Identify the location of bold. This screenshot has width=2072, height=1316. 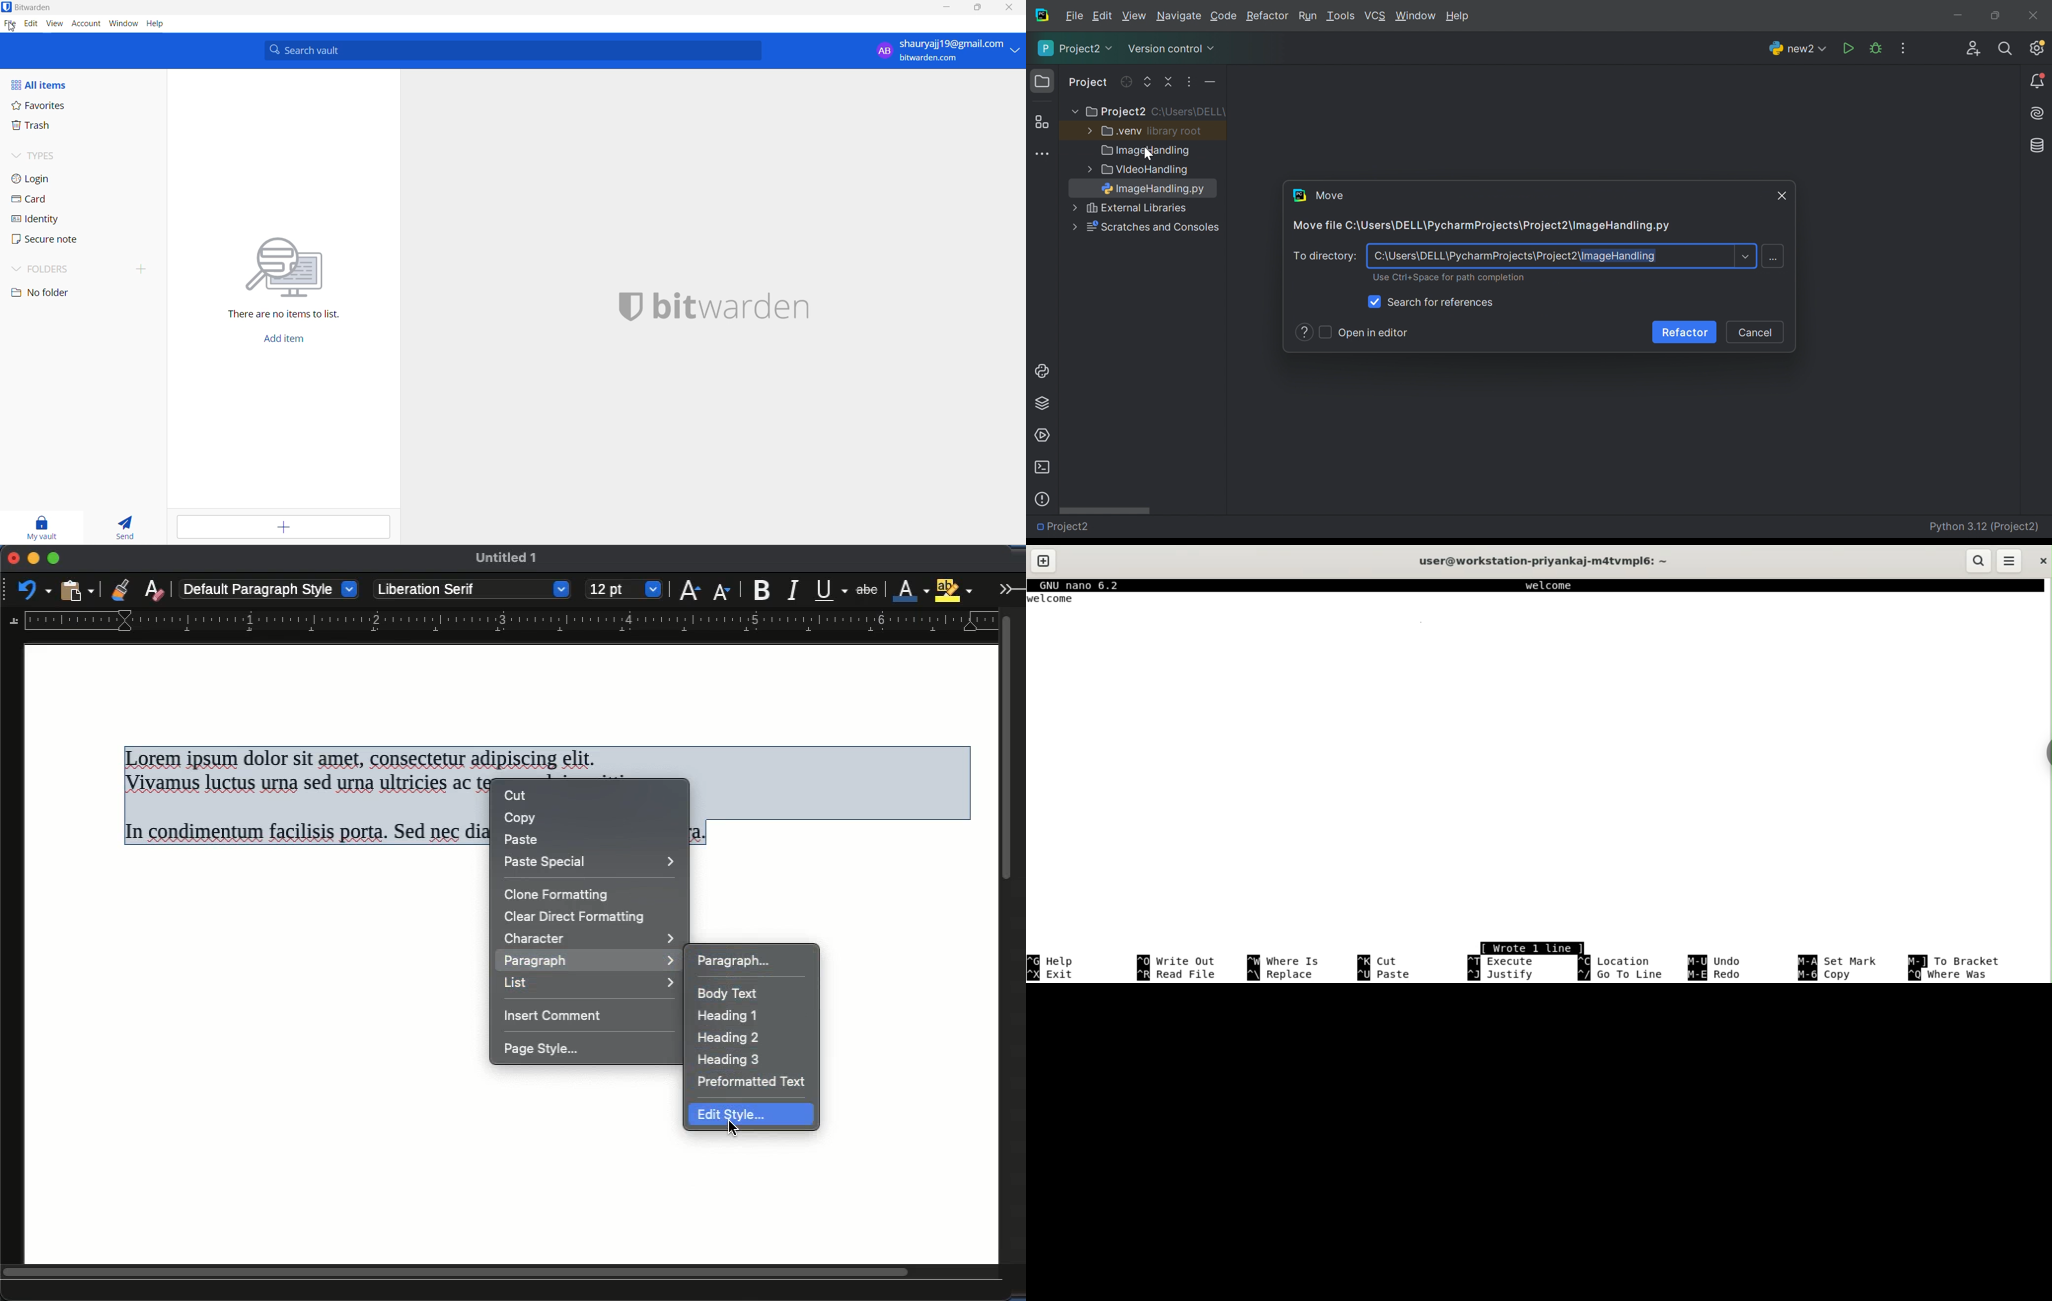
(764, 589).